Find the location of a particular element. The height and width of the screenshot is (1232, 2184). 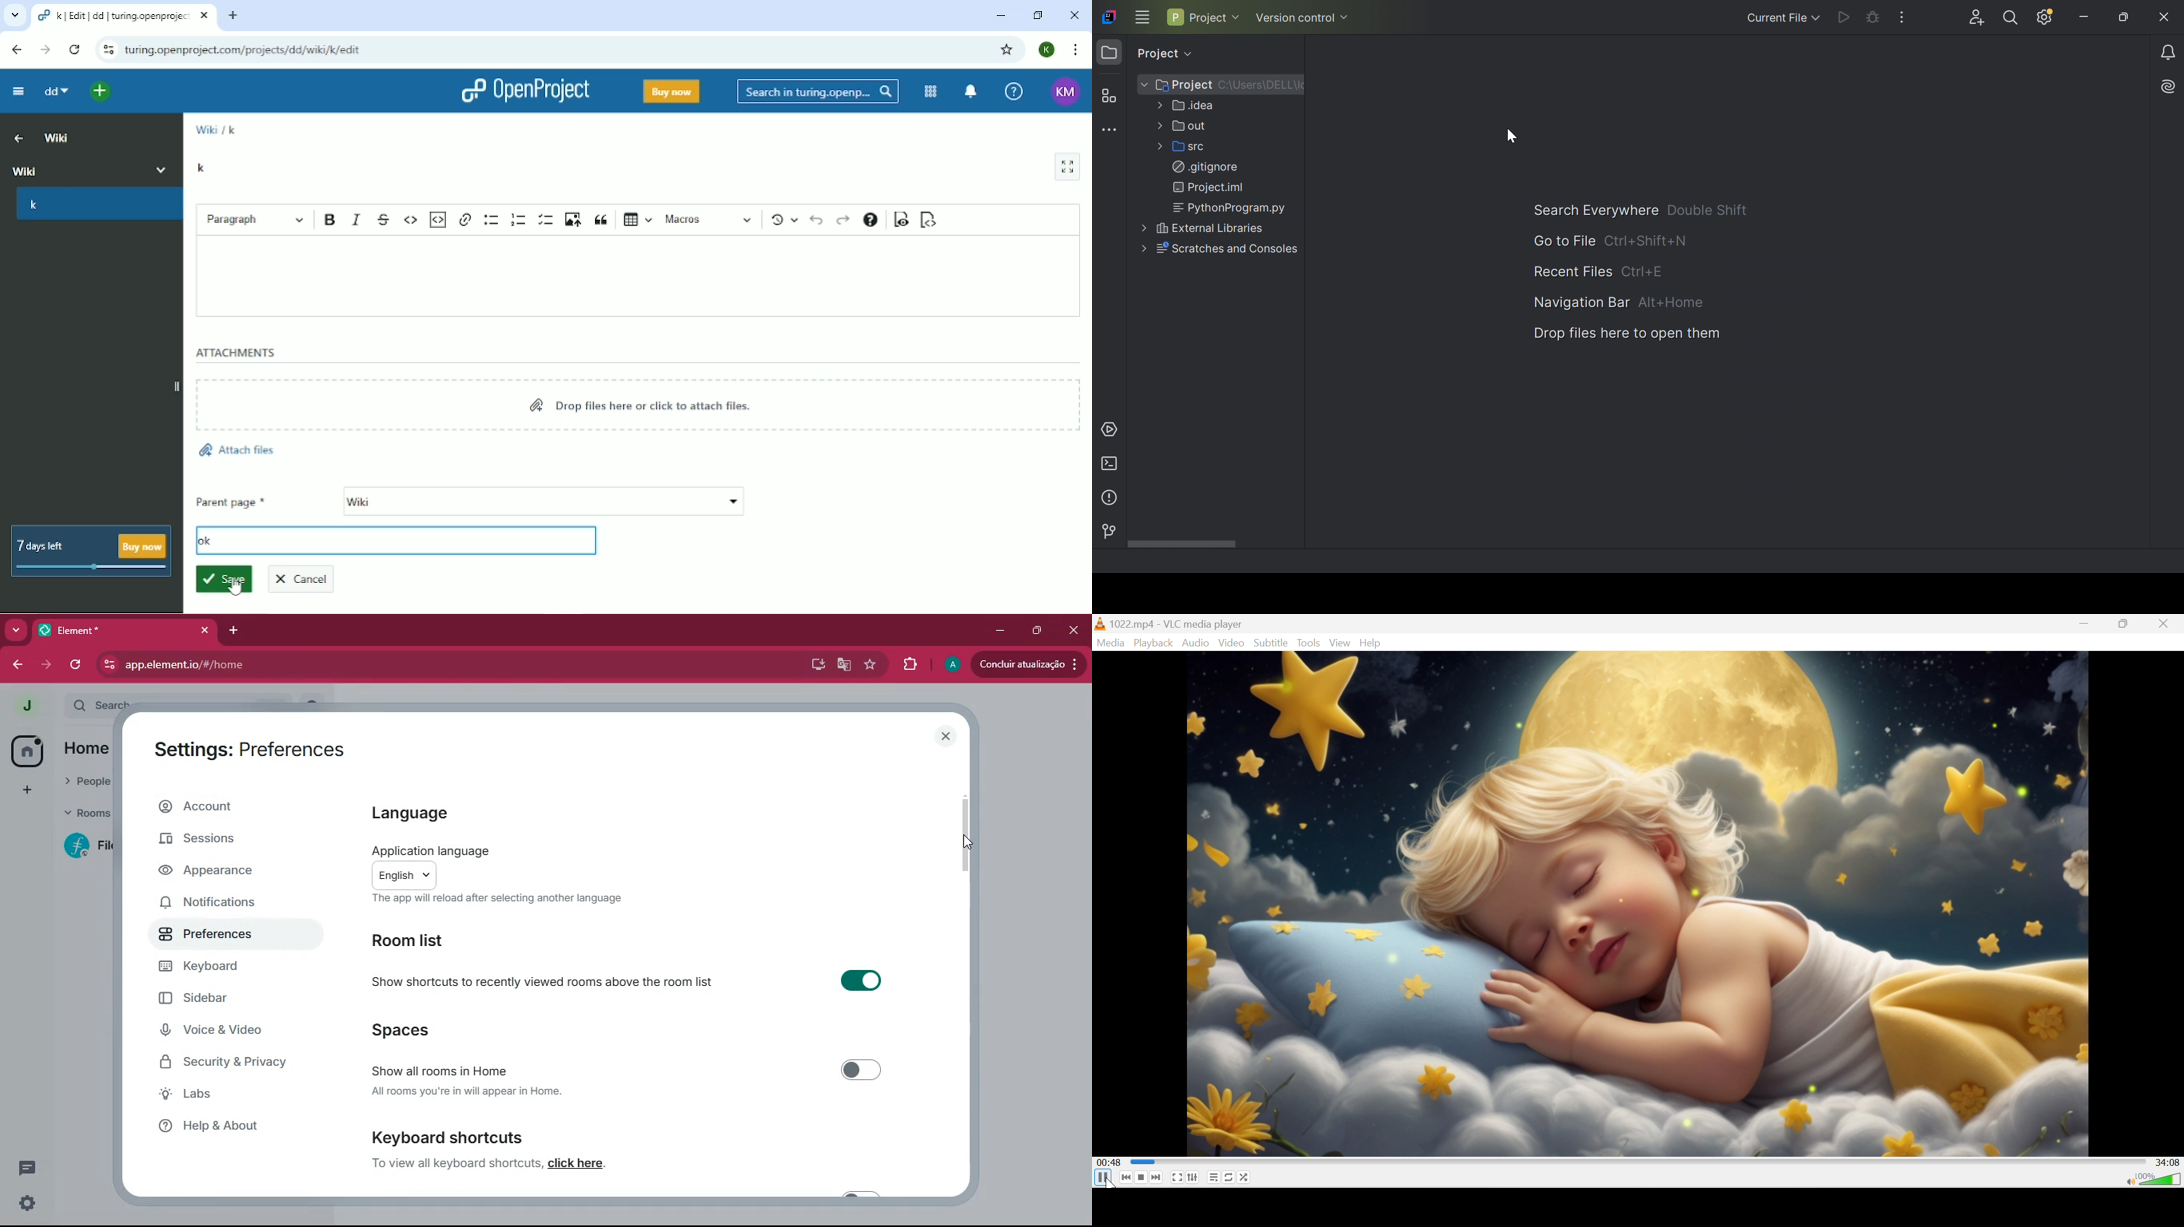

refresh is located at coordinates (78, 664).